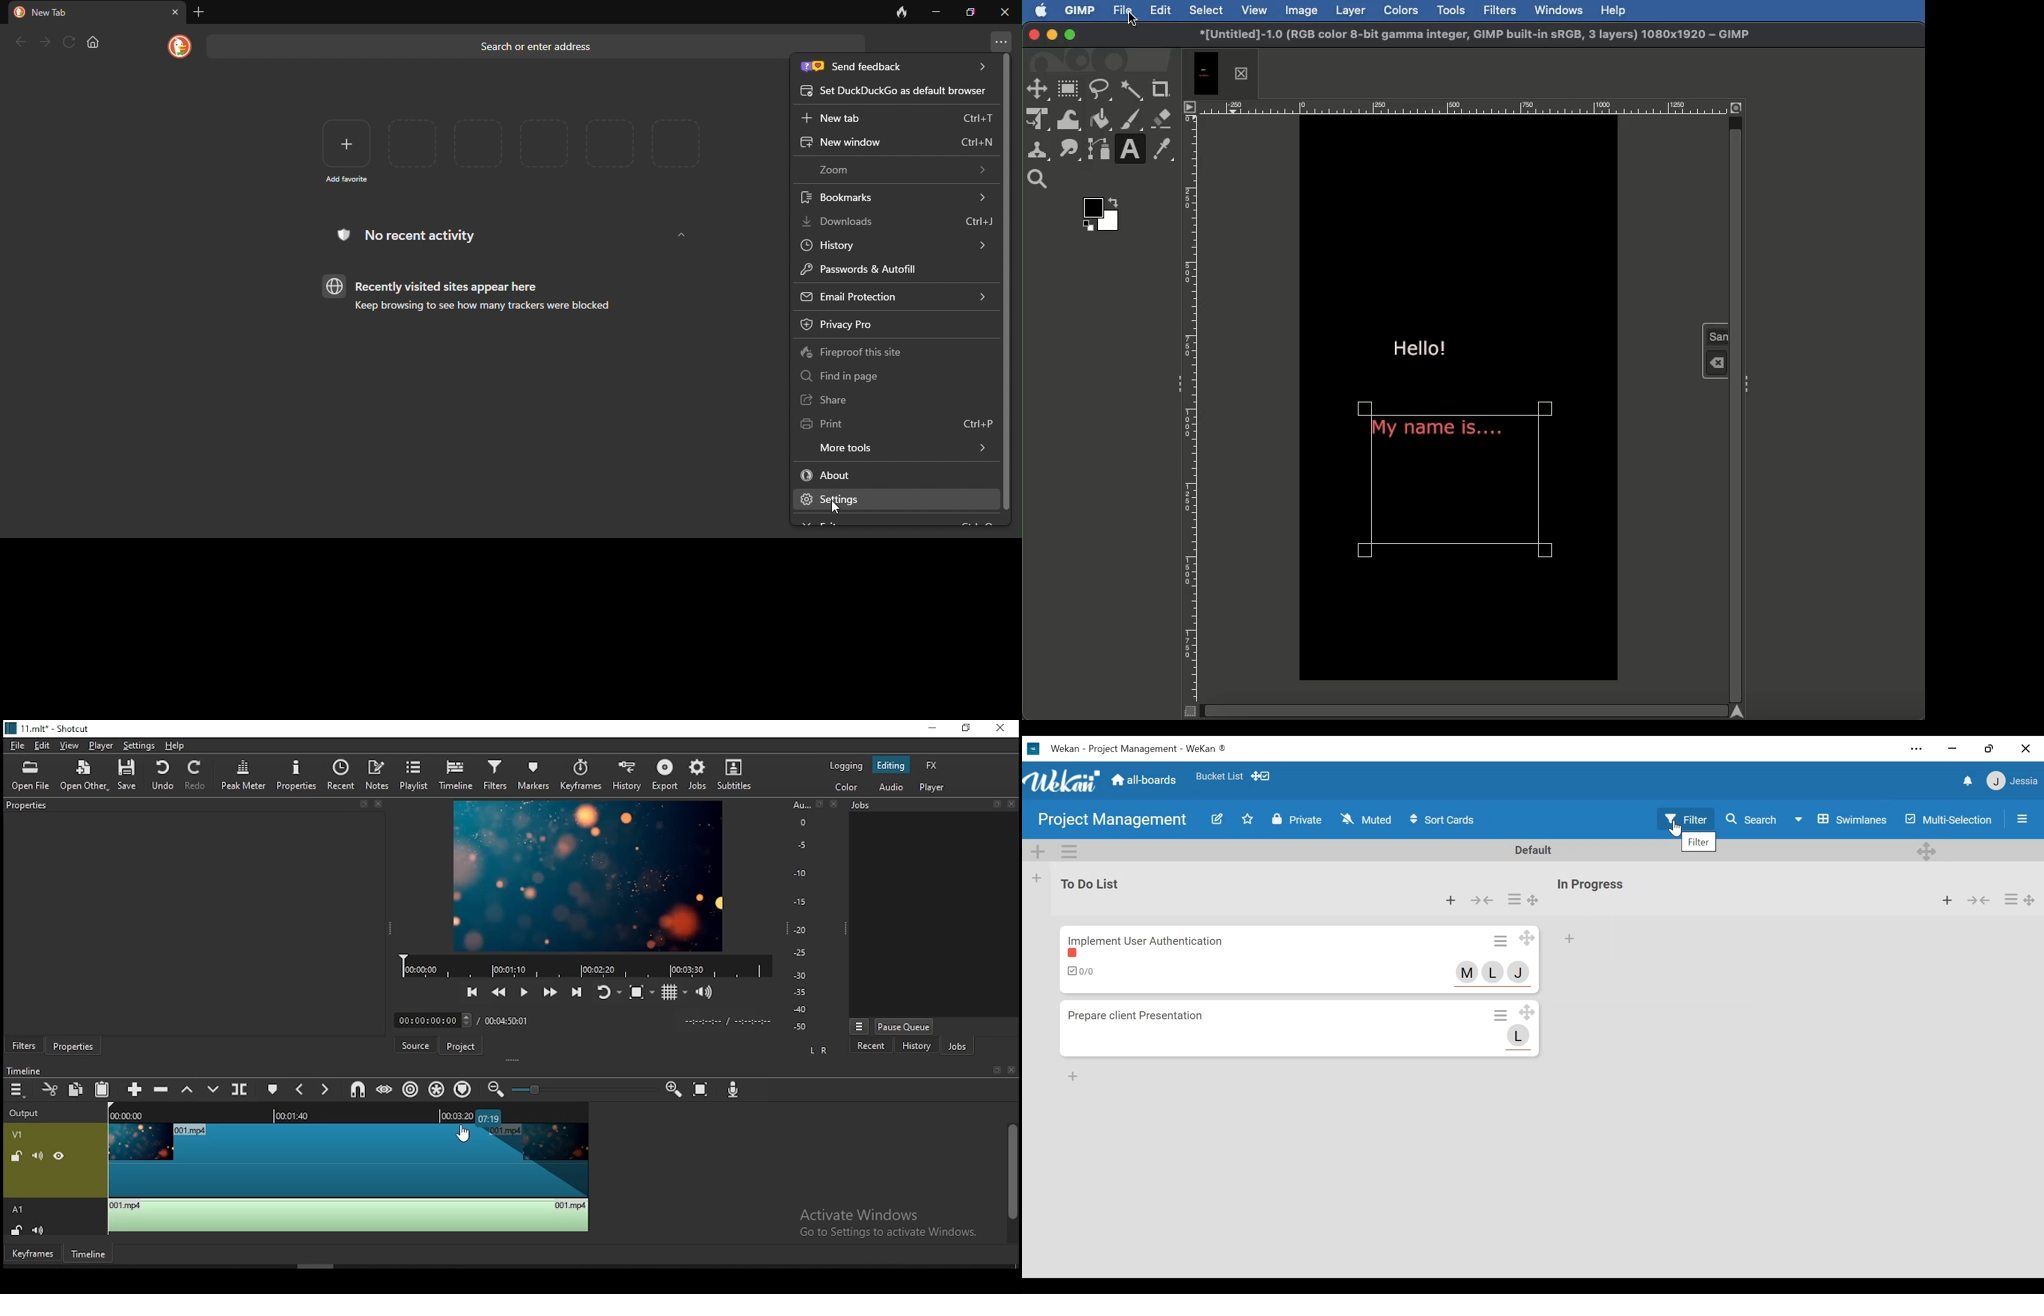 Image resolution: width=2044 pixels, height=1316 pixels. What do you see at coordinates (705, 994) in the screenshot?
I see `show volume control` at bounding box center [705, 994].